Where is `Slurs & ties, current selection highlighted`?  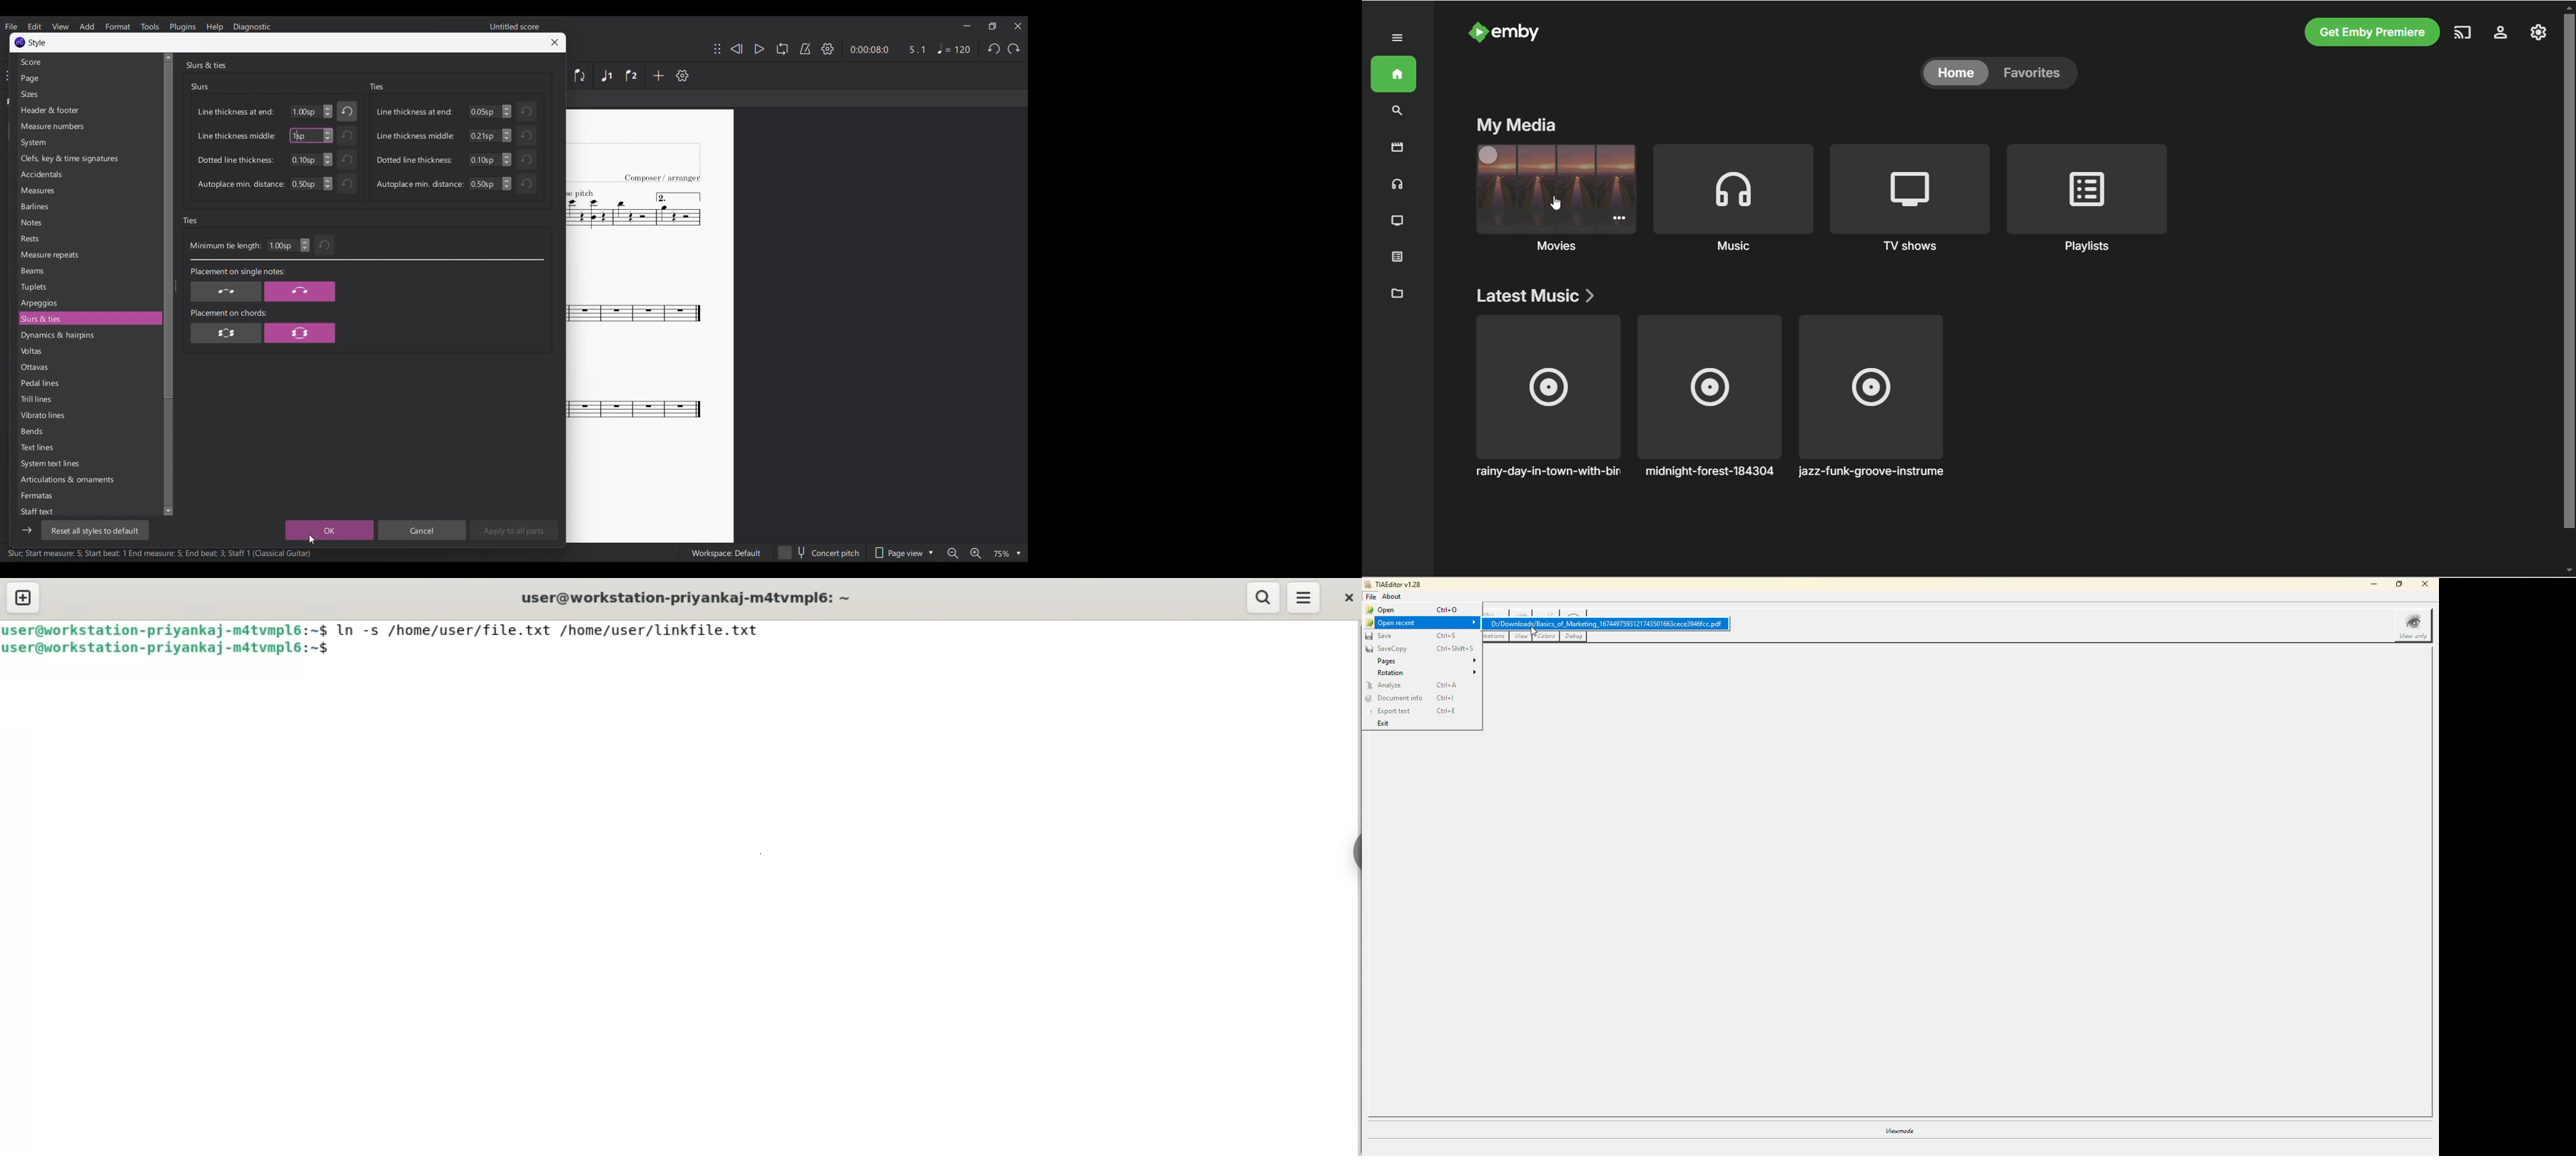
Slurs & ties, current selection highlighted is located at coordinates (88, 318).